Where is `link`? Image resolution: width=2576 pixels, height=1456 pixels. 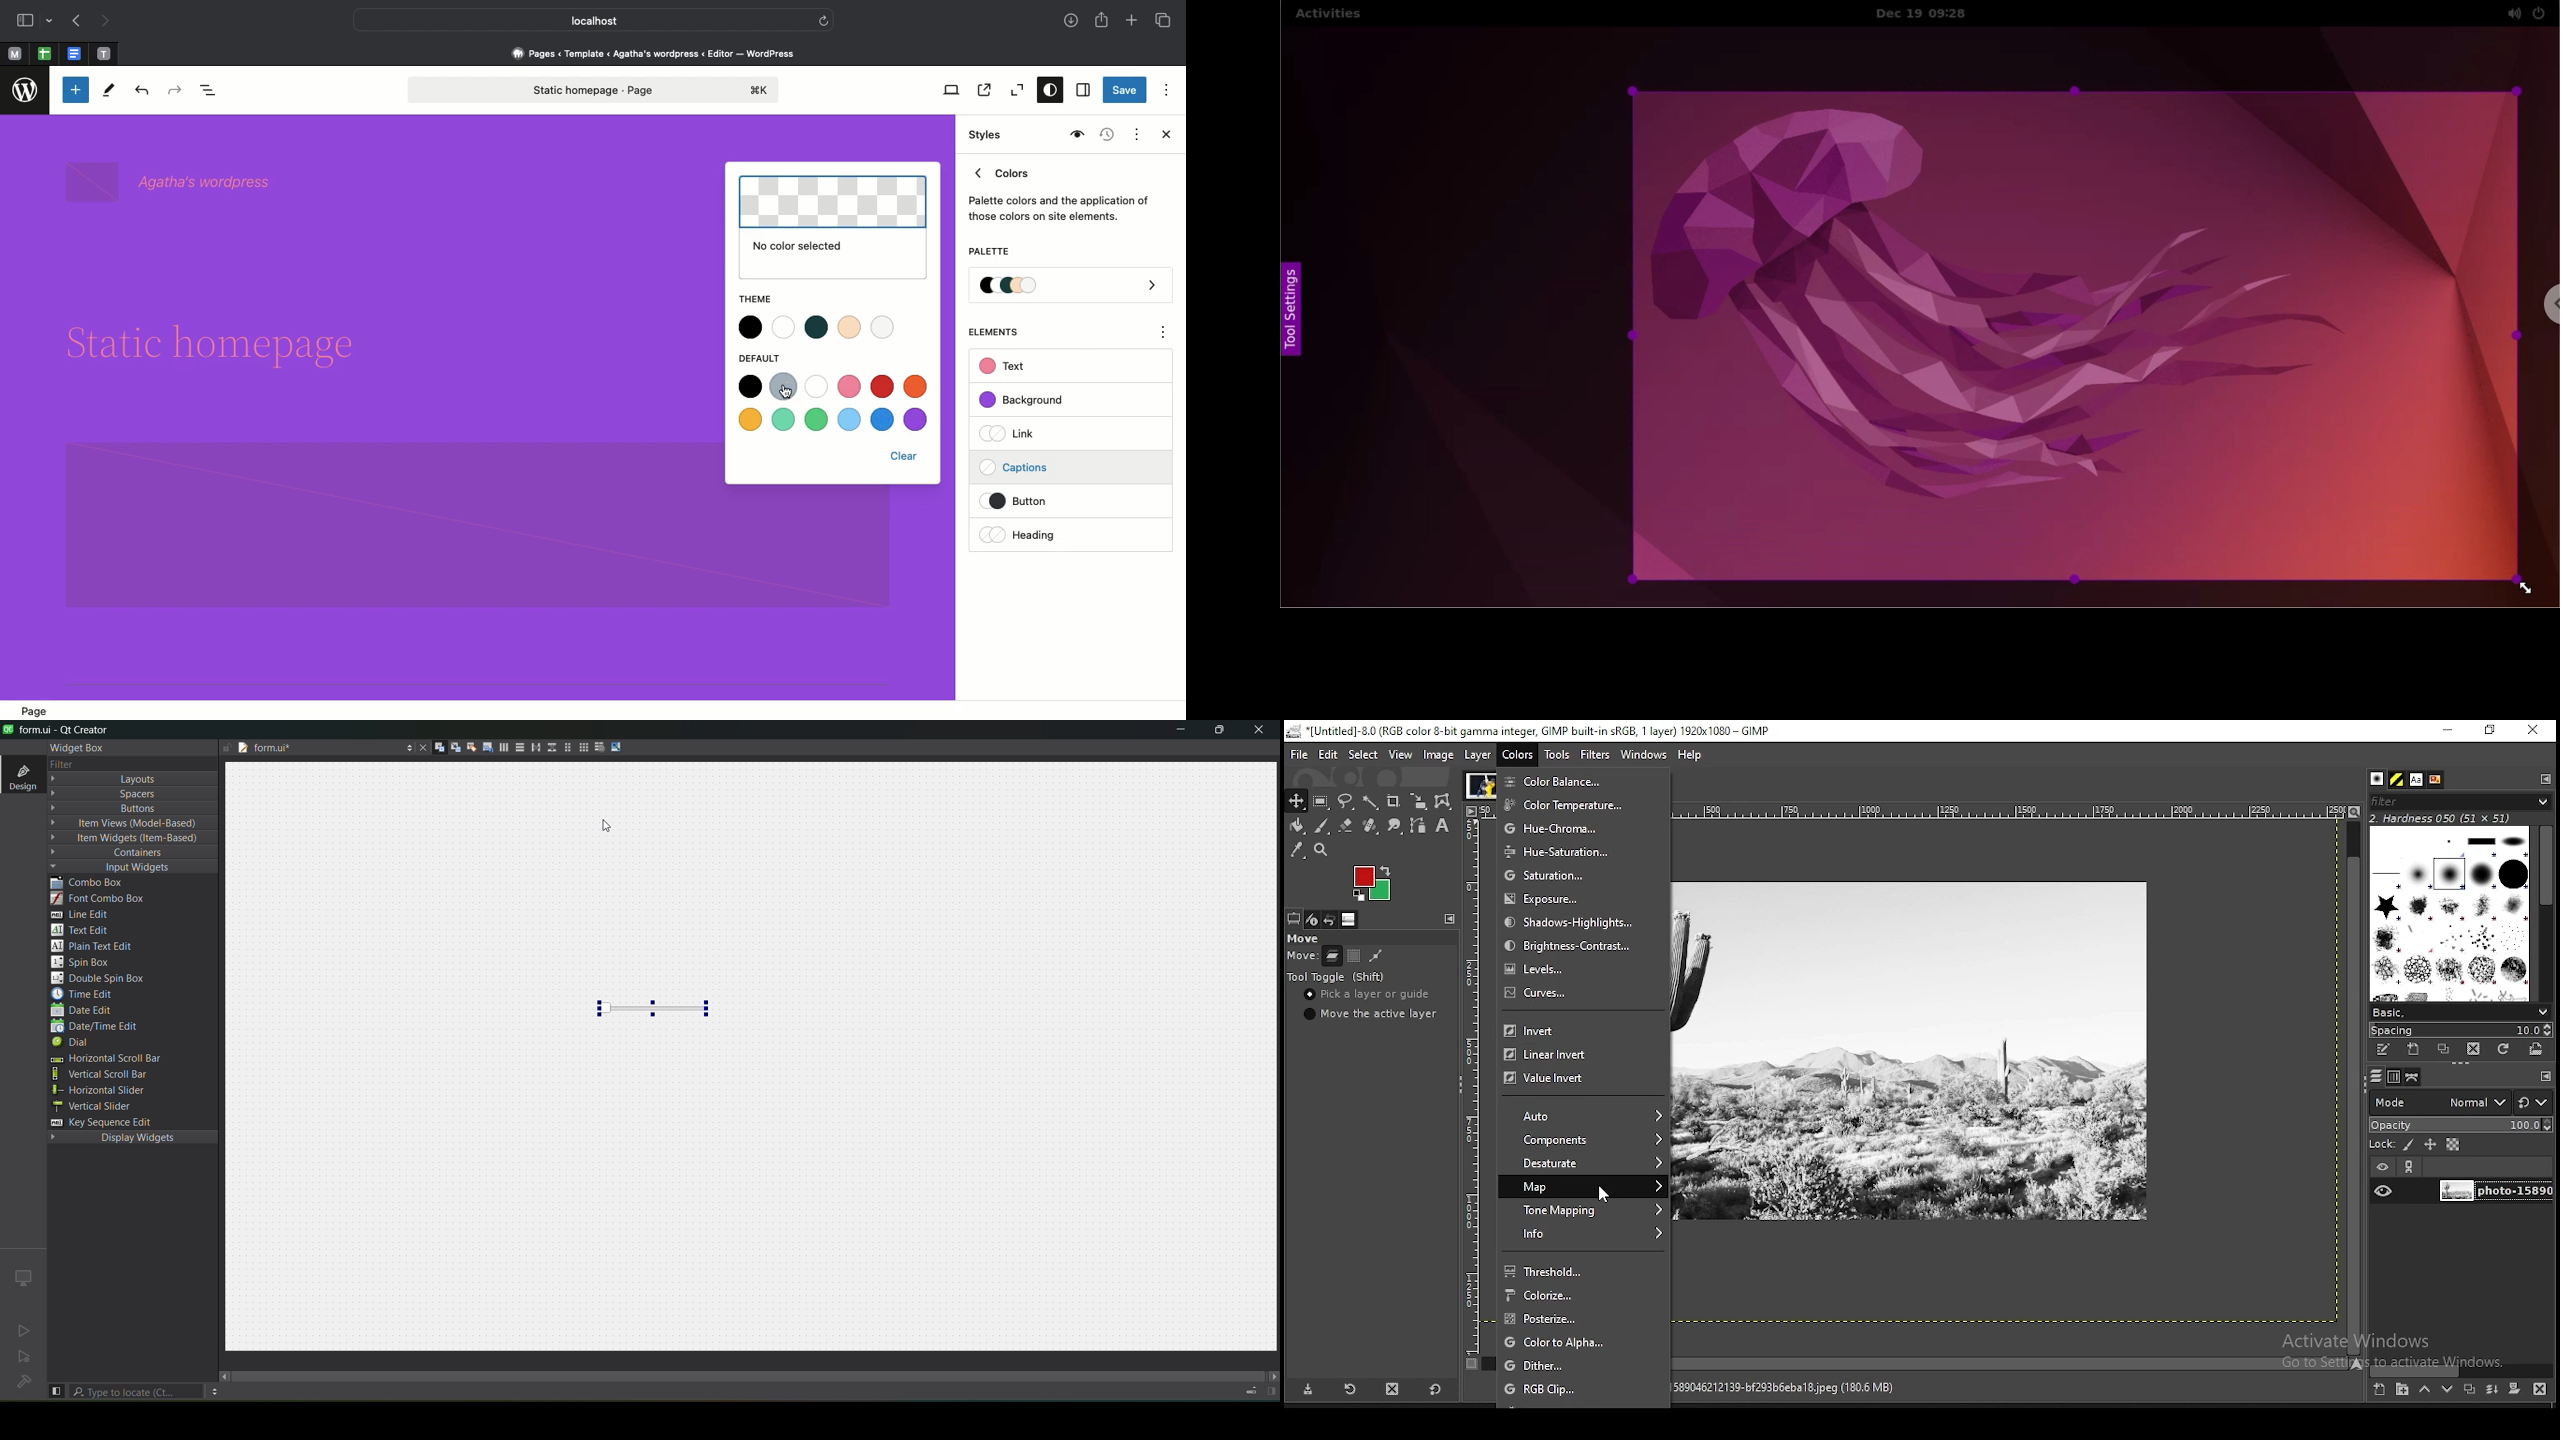 link is located at coordinates (2411, 1167).